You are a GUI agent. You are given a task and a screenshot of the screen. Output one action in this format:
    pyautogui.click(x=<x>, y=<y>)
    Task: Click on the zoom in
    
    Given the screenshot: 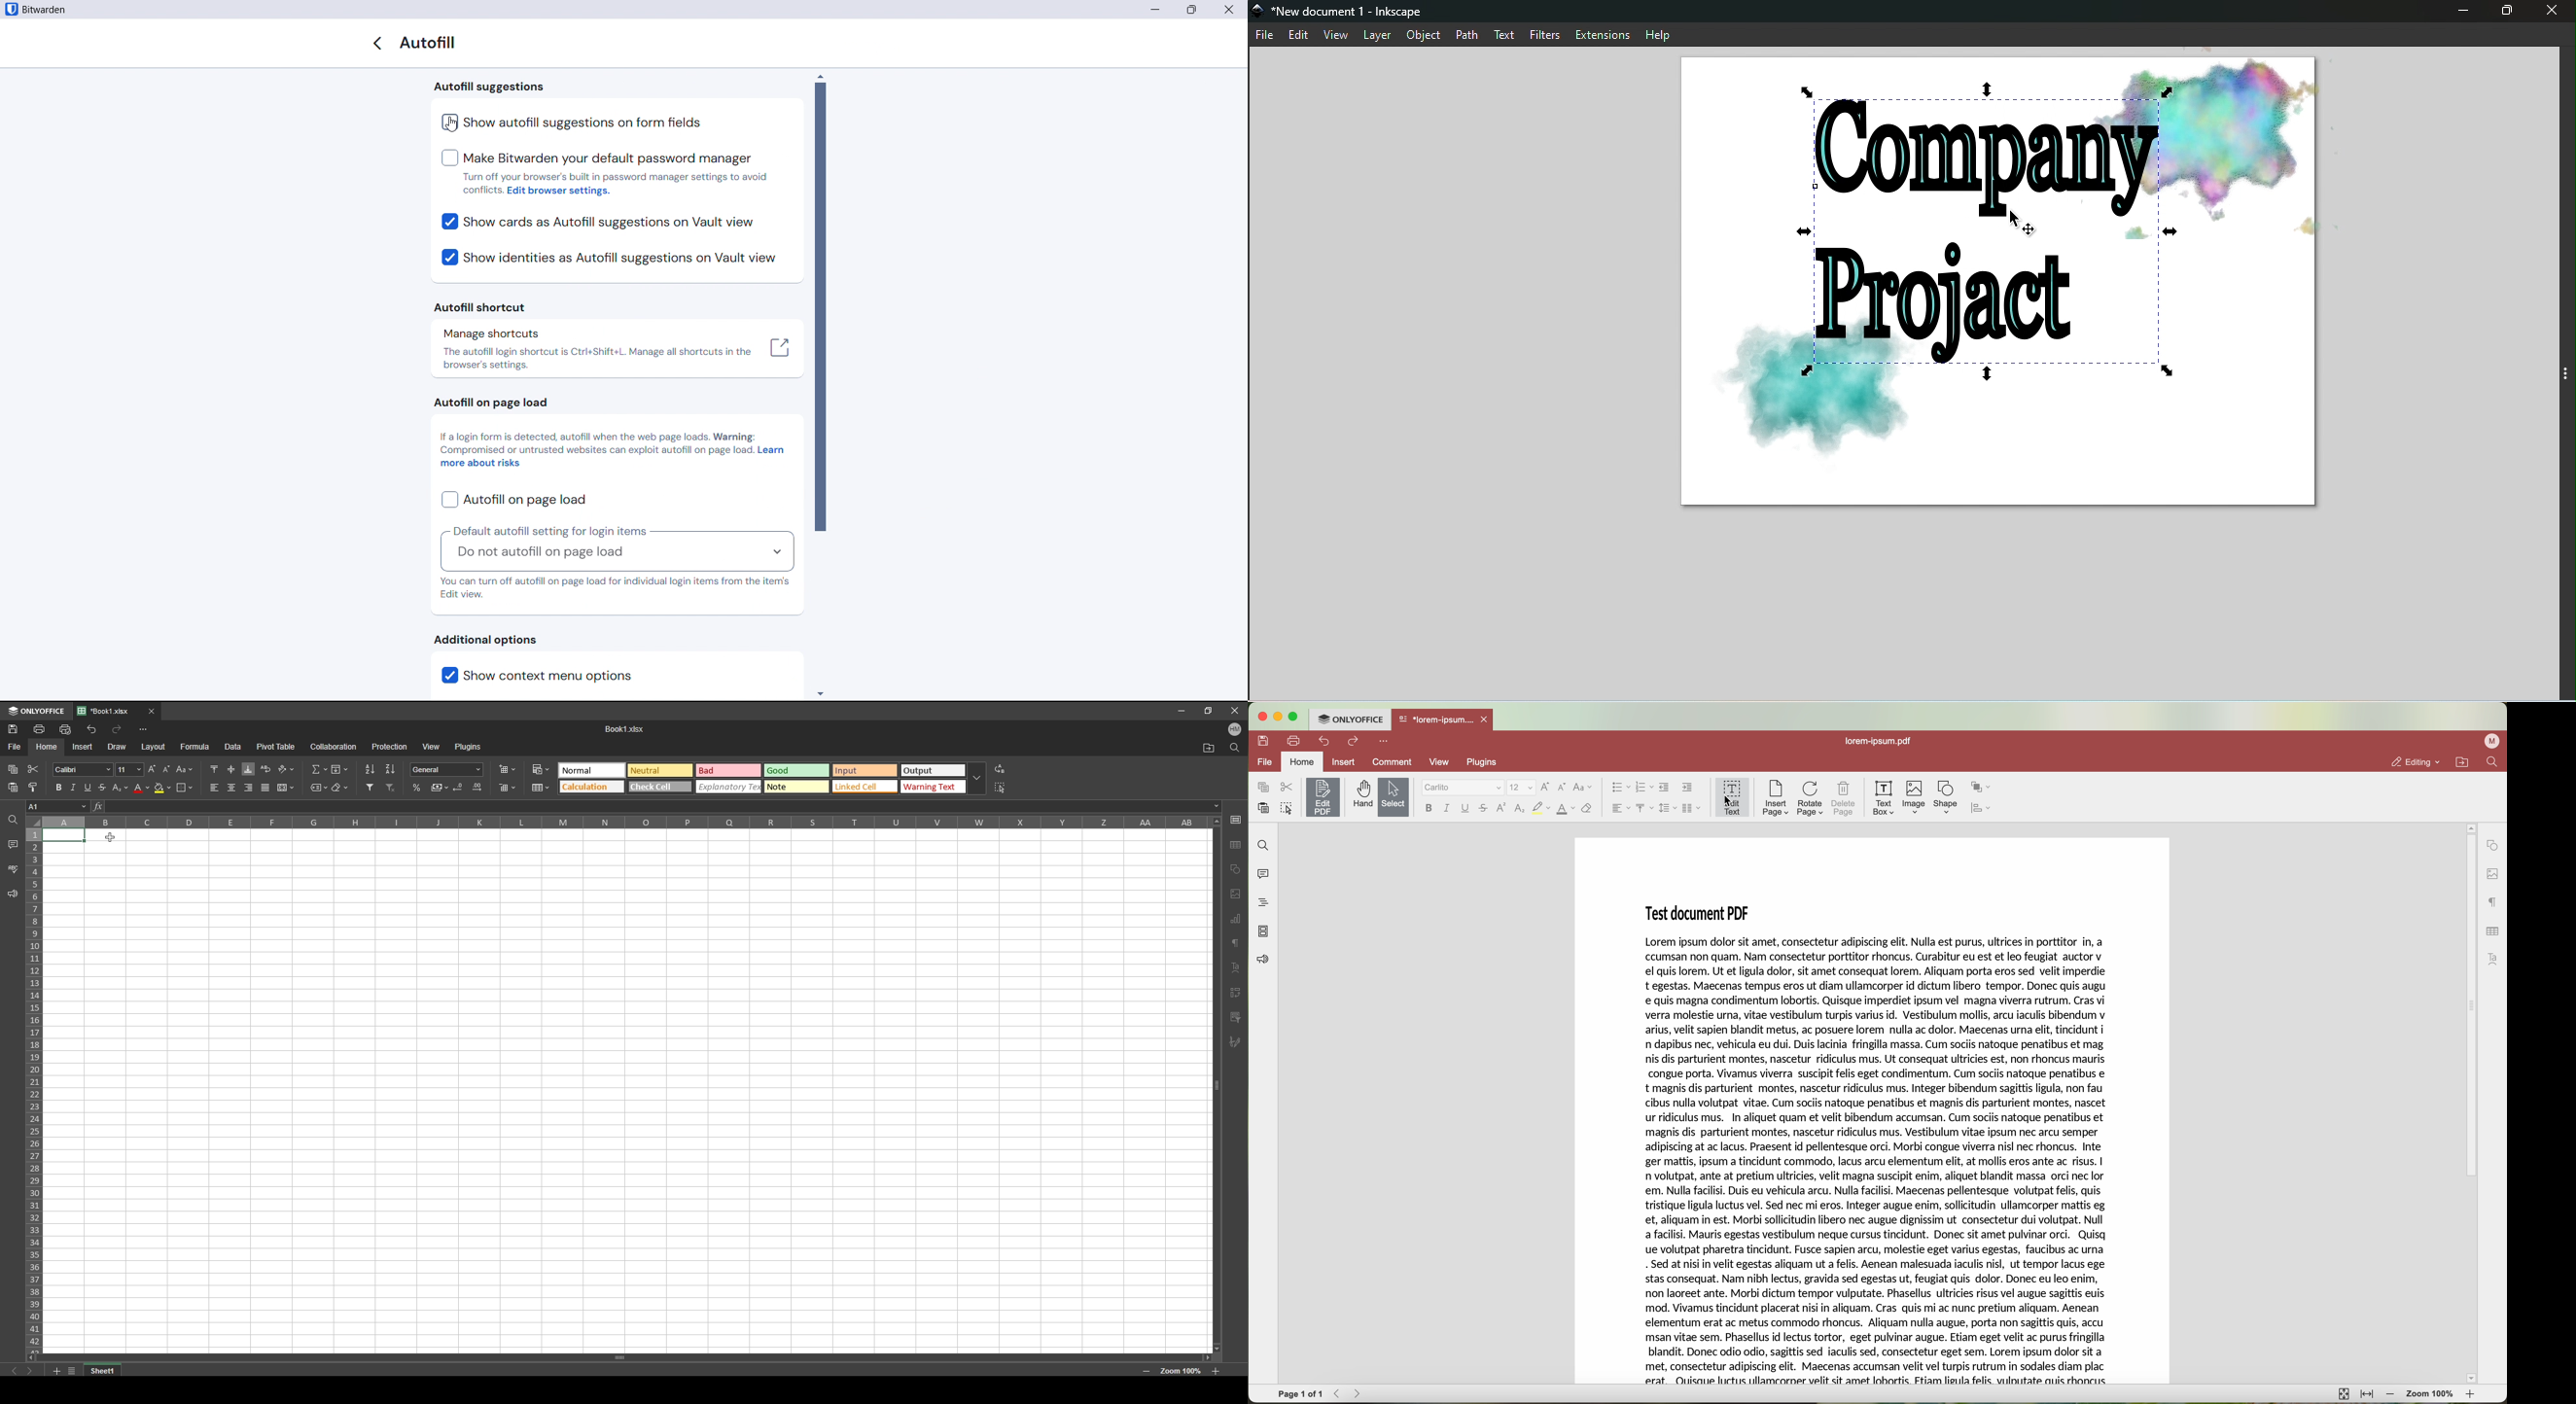 What is the action you would take?
    pyautogui.click(x=2473, y=1395)
    